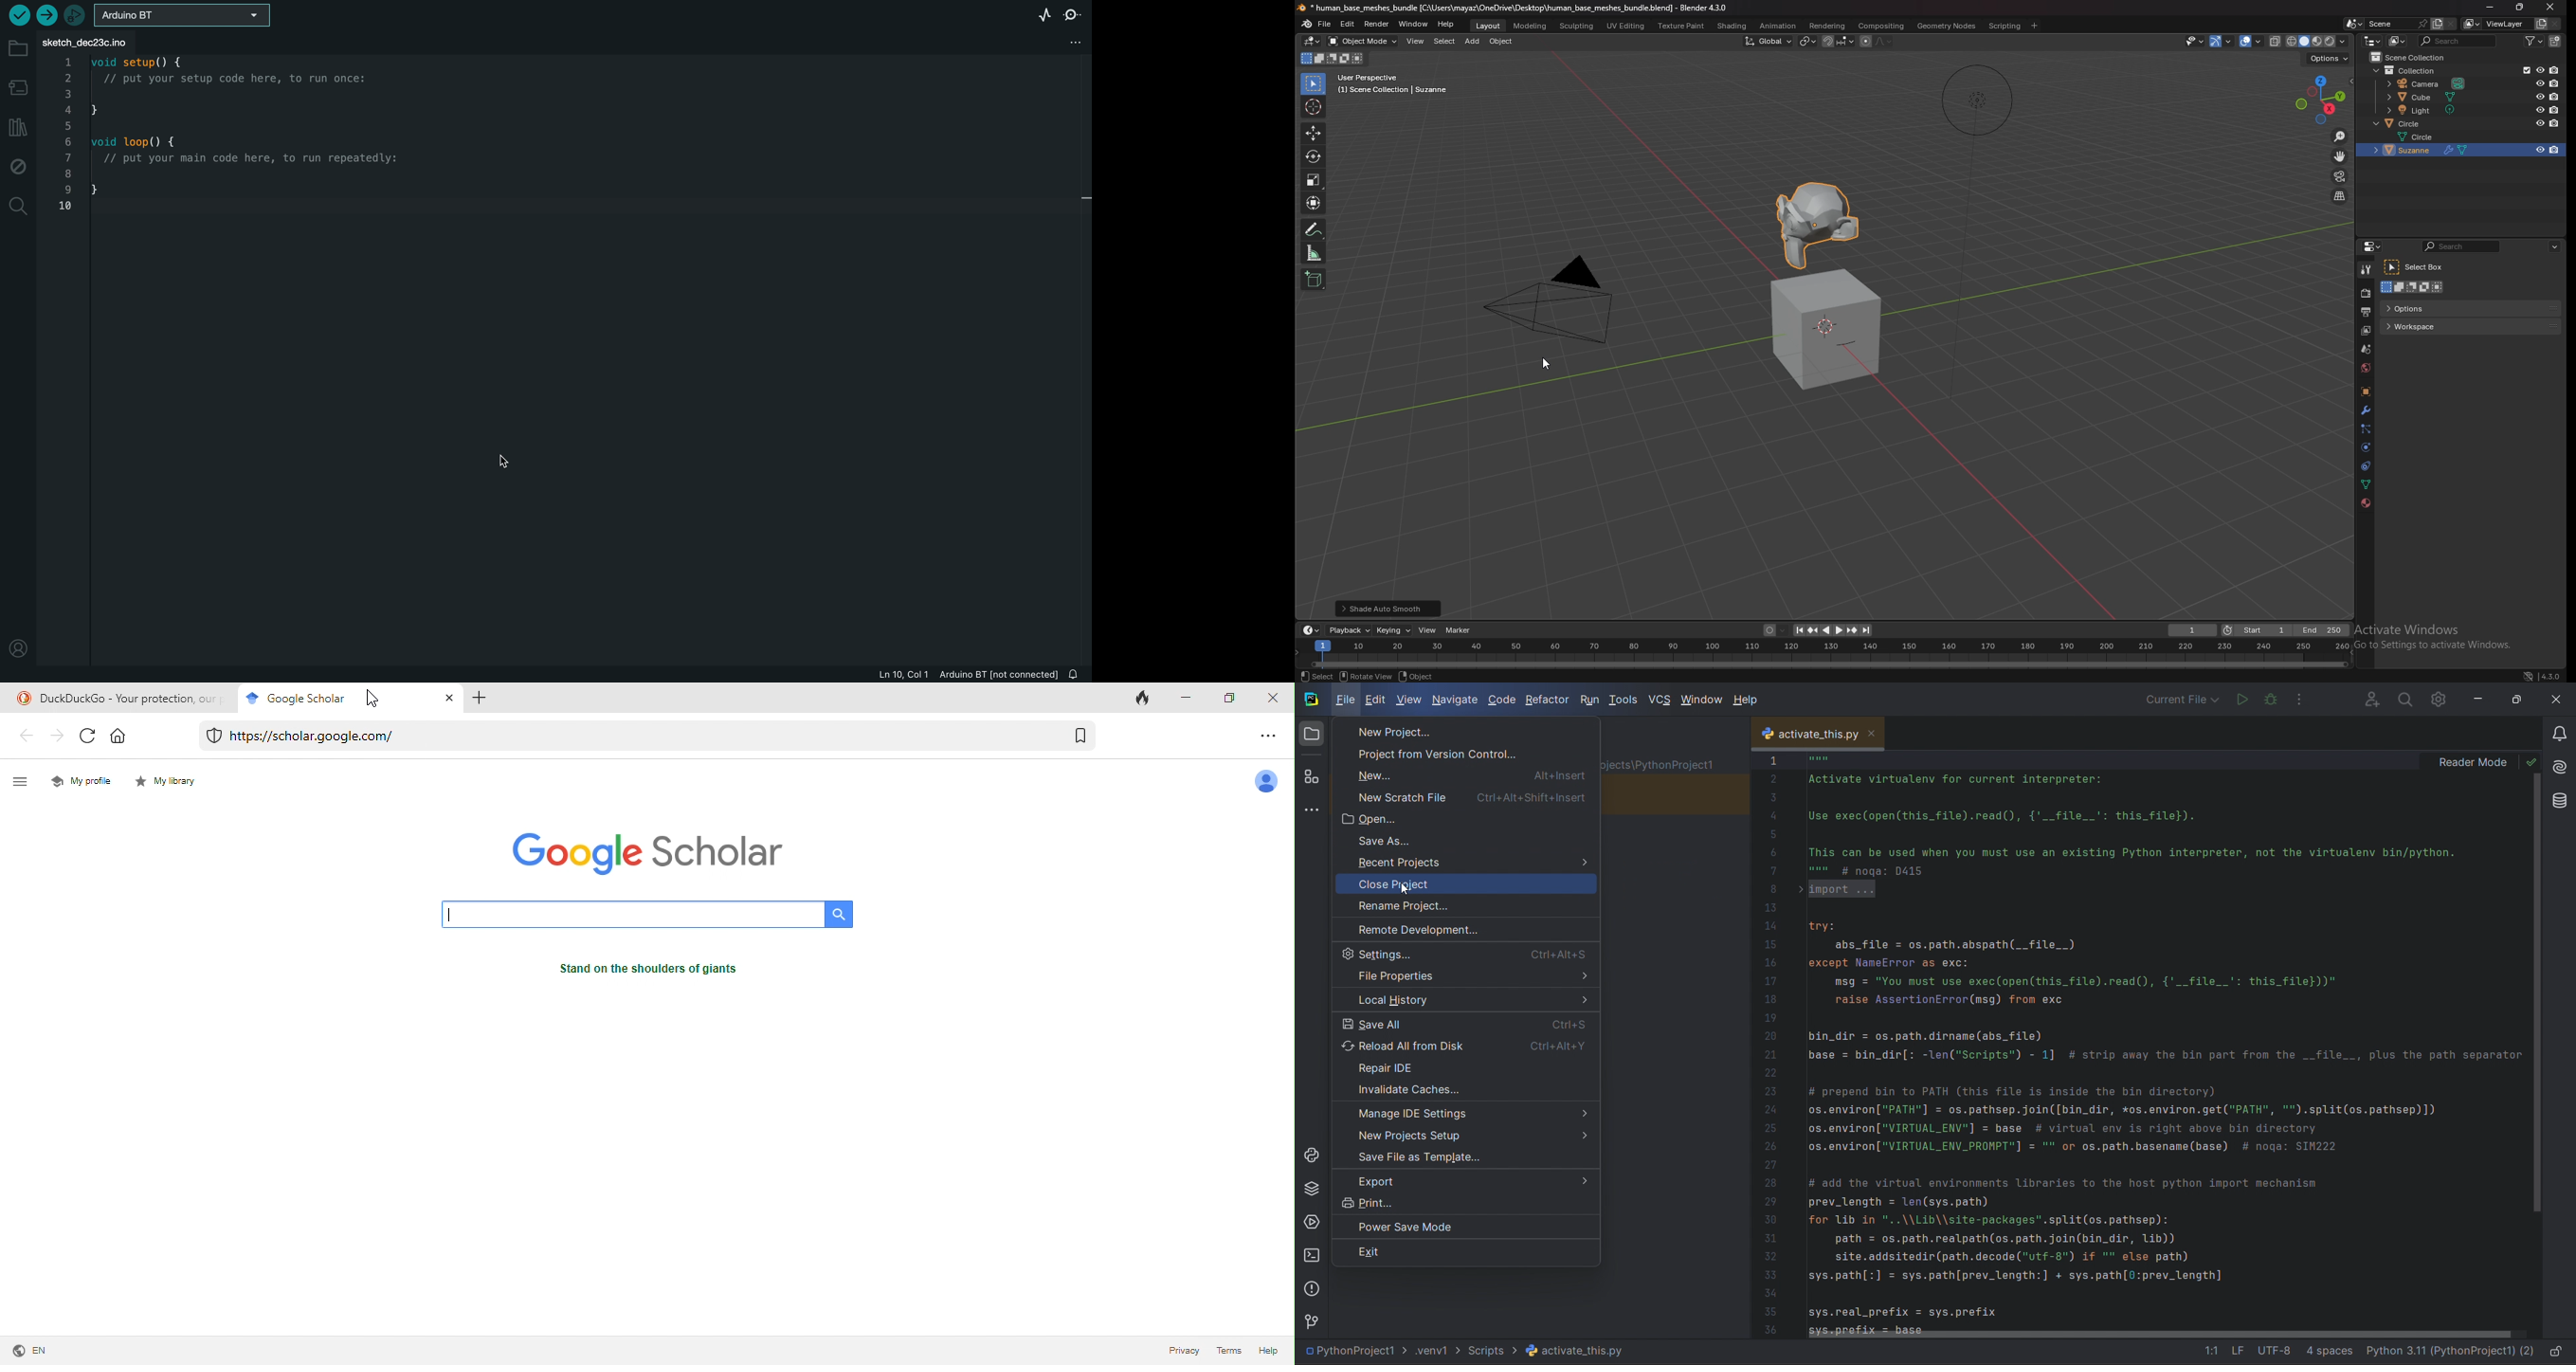  Describe the element at coordinates (2366, 270) in the screenshot. I see `tool` at that location.